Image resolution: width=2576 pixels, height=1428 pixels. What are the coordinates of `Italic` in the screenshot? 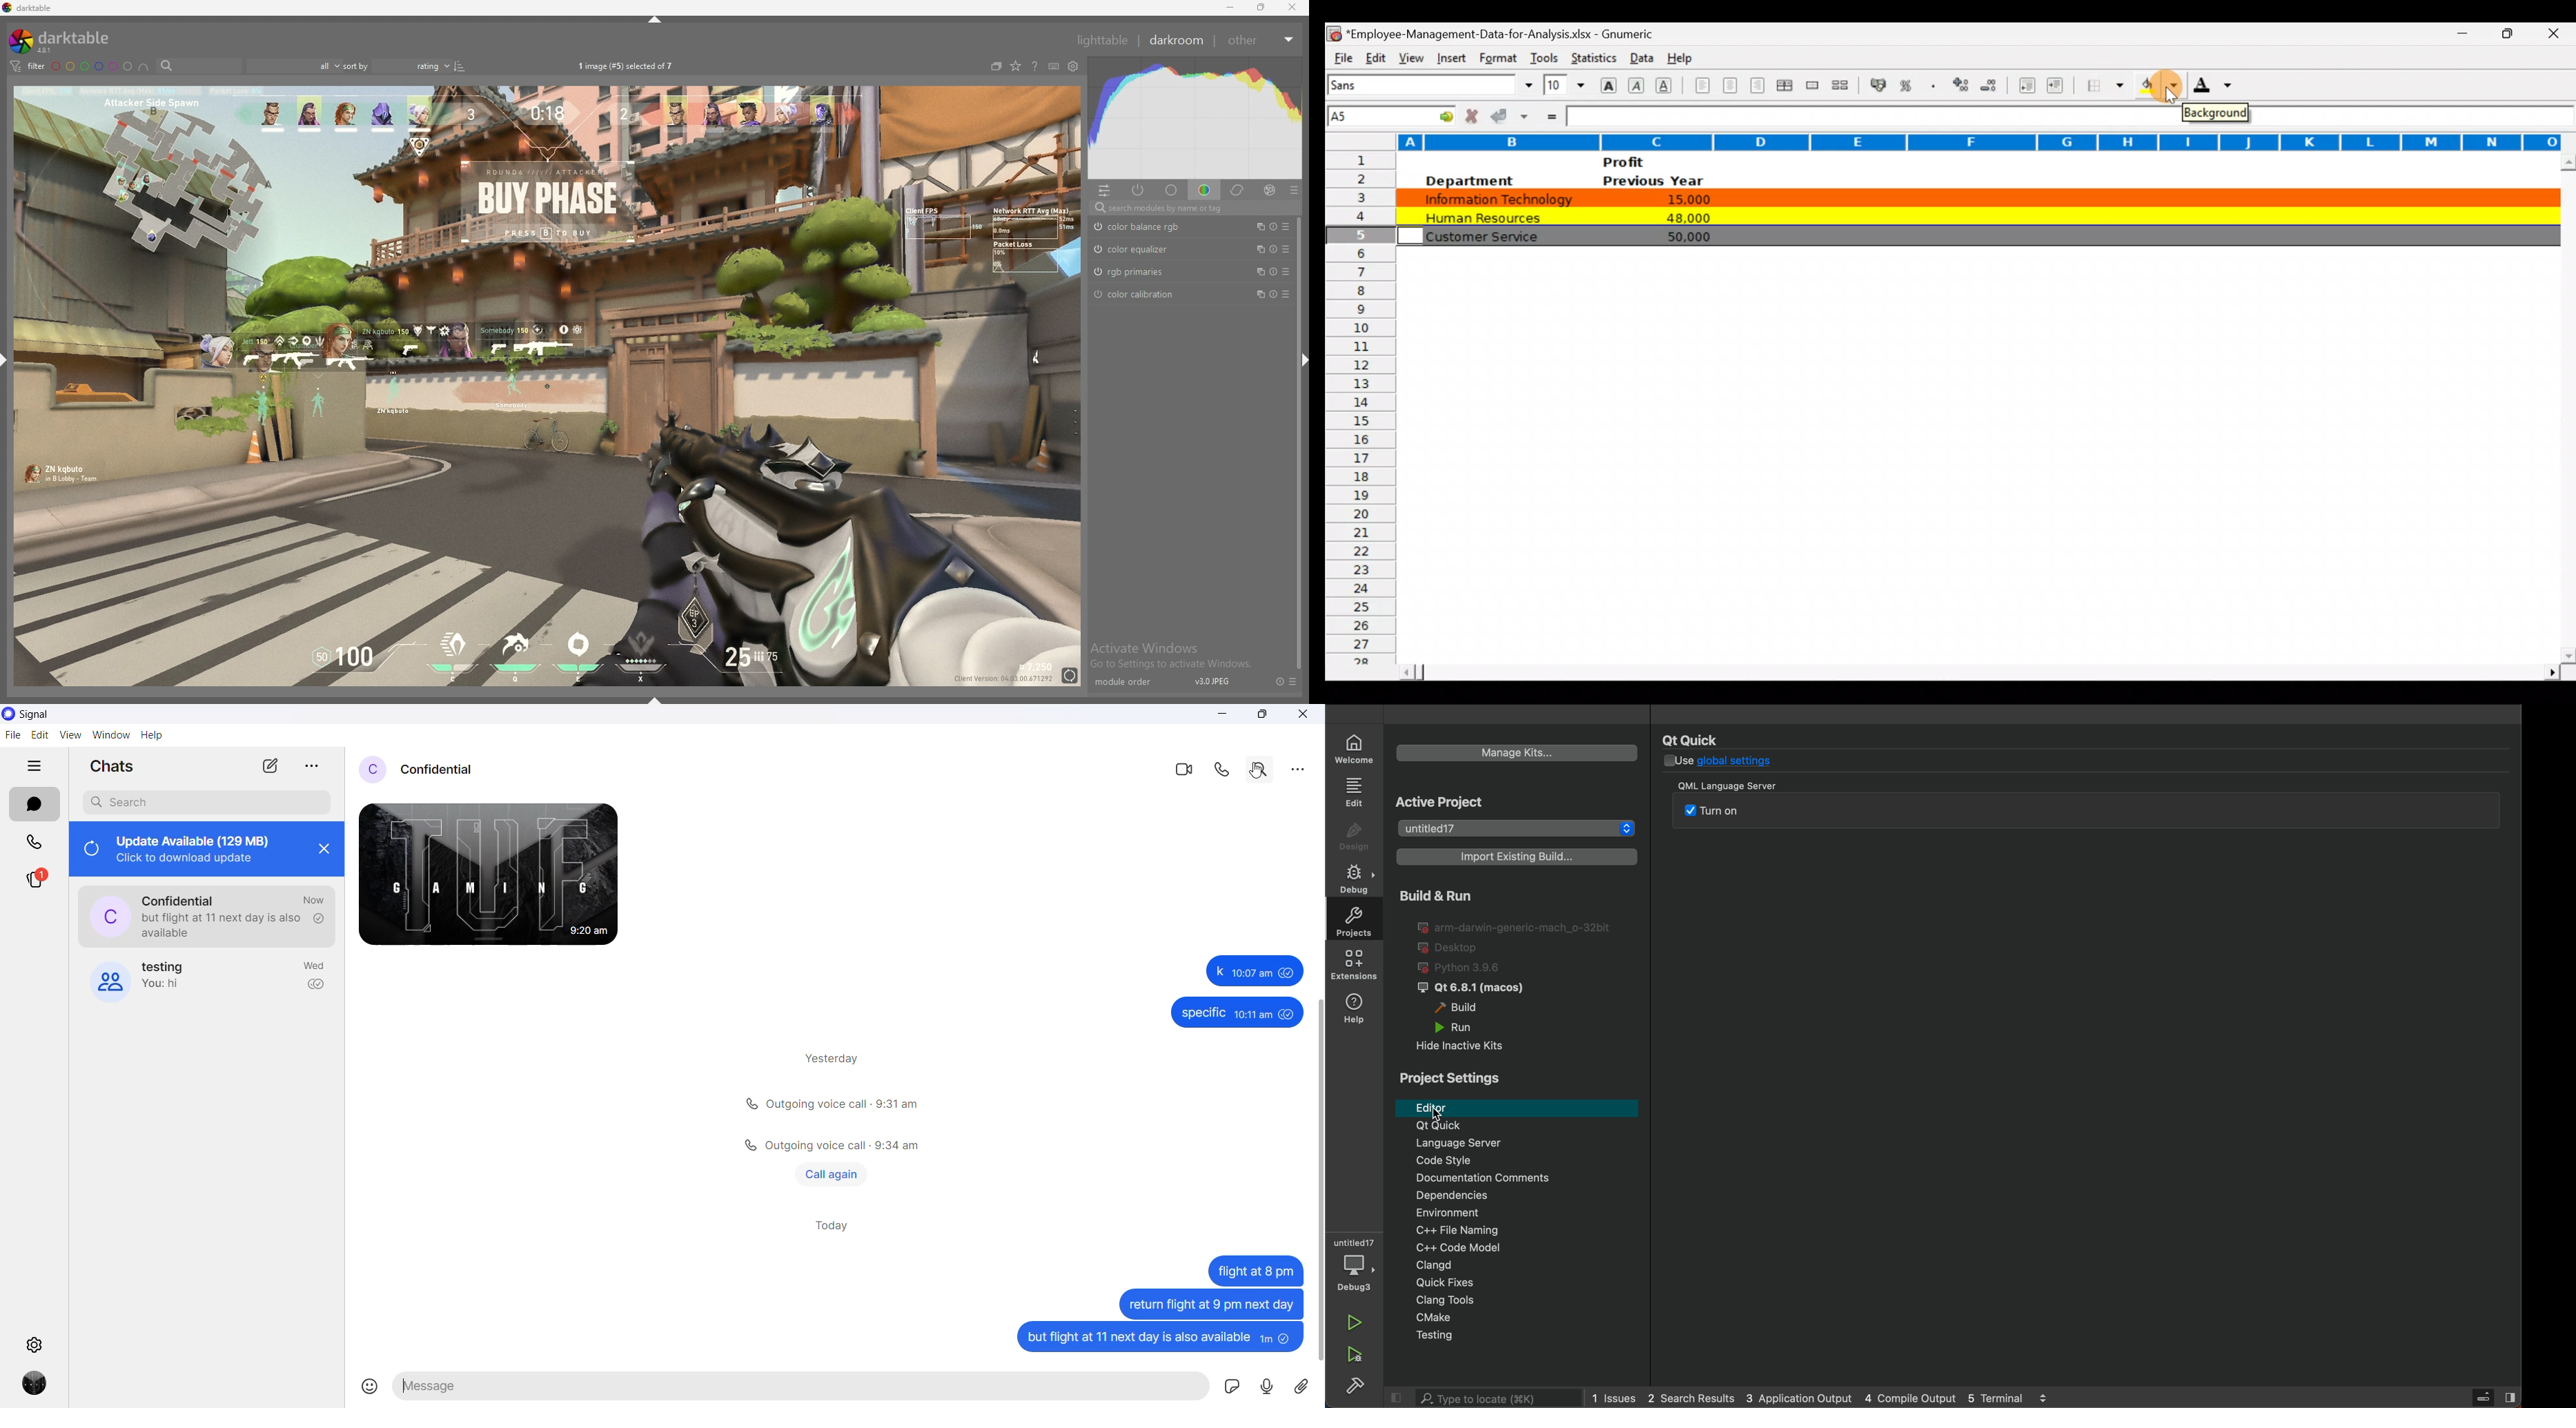 It's located at (1636, 87).